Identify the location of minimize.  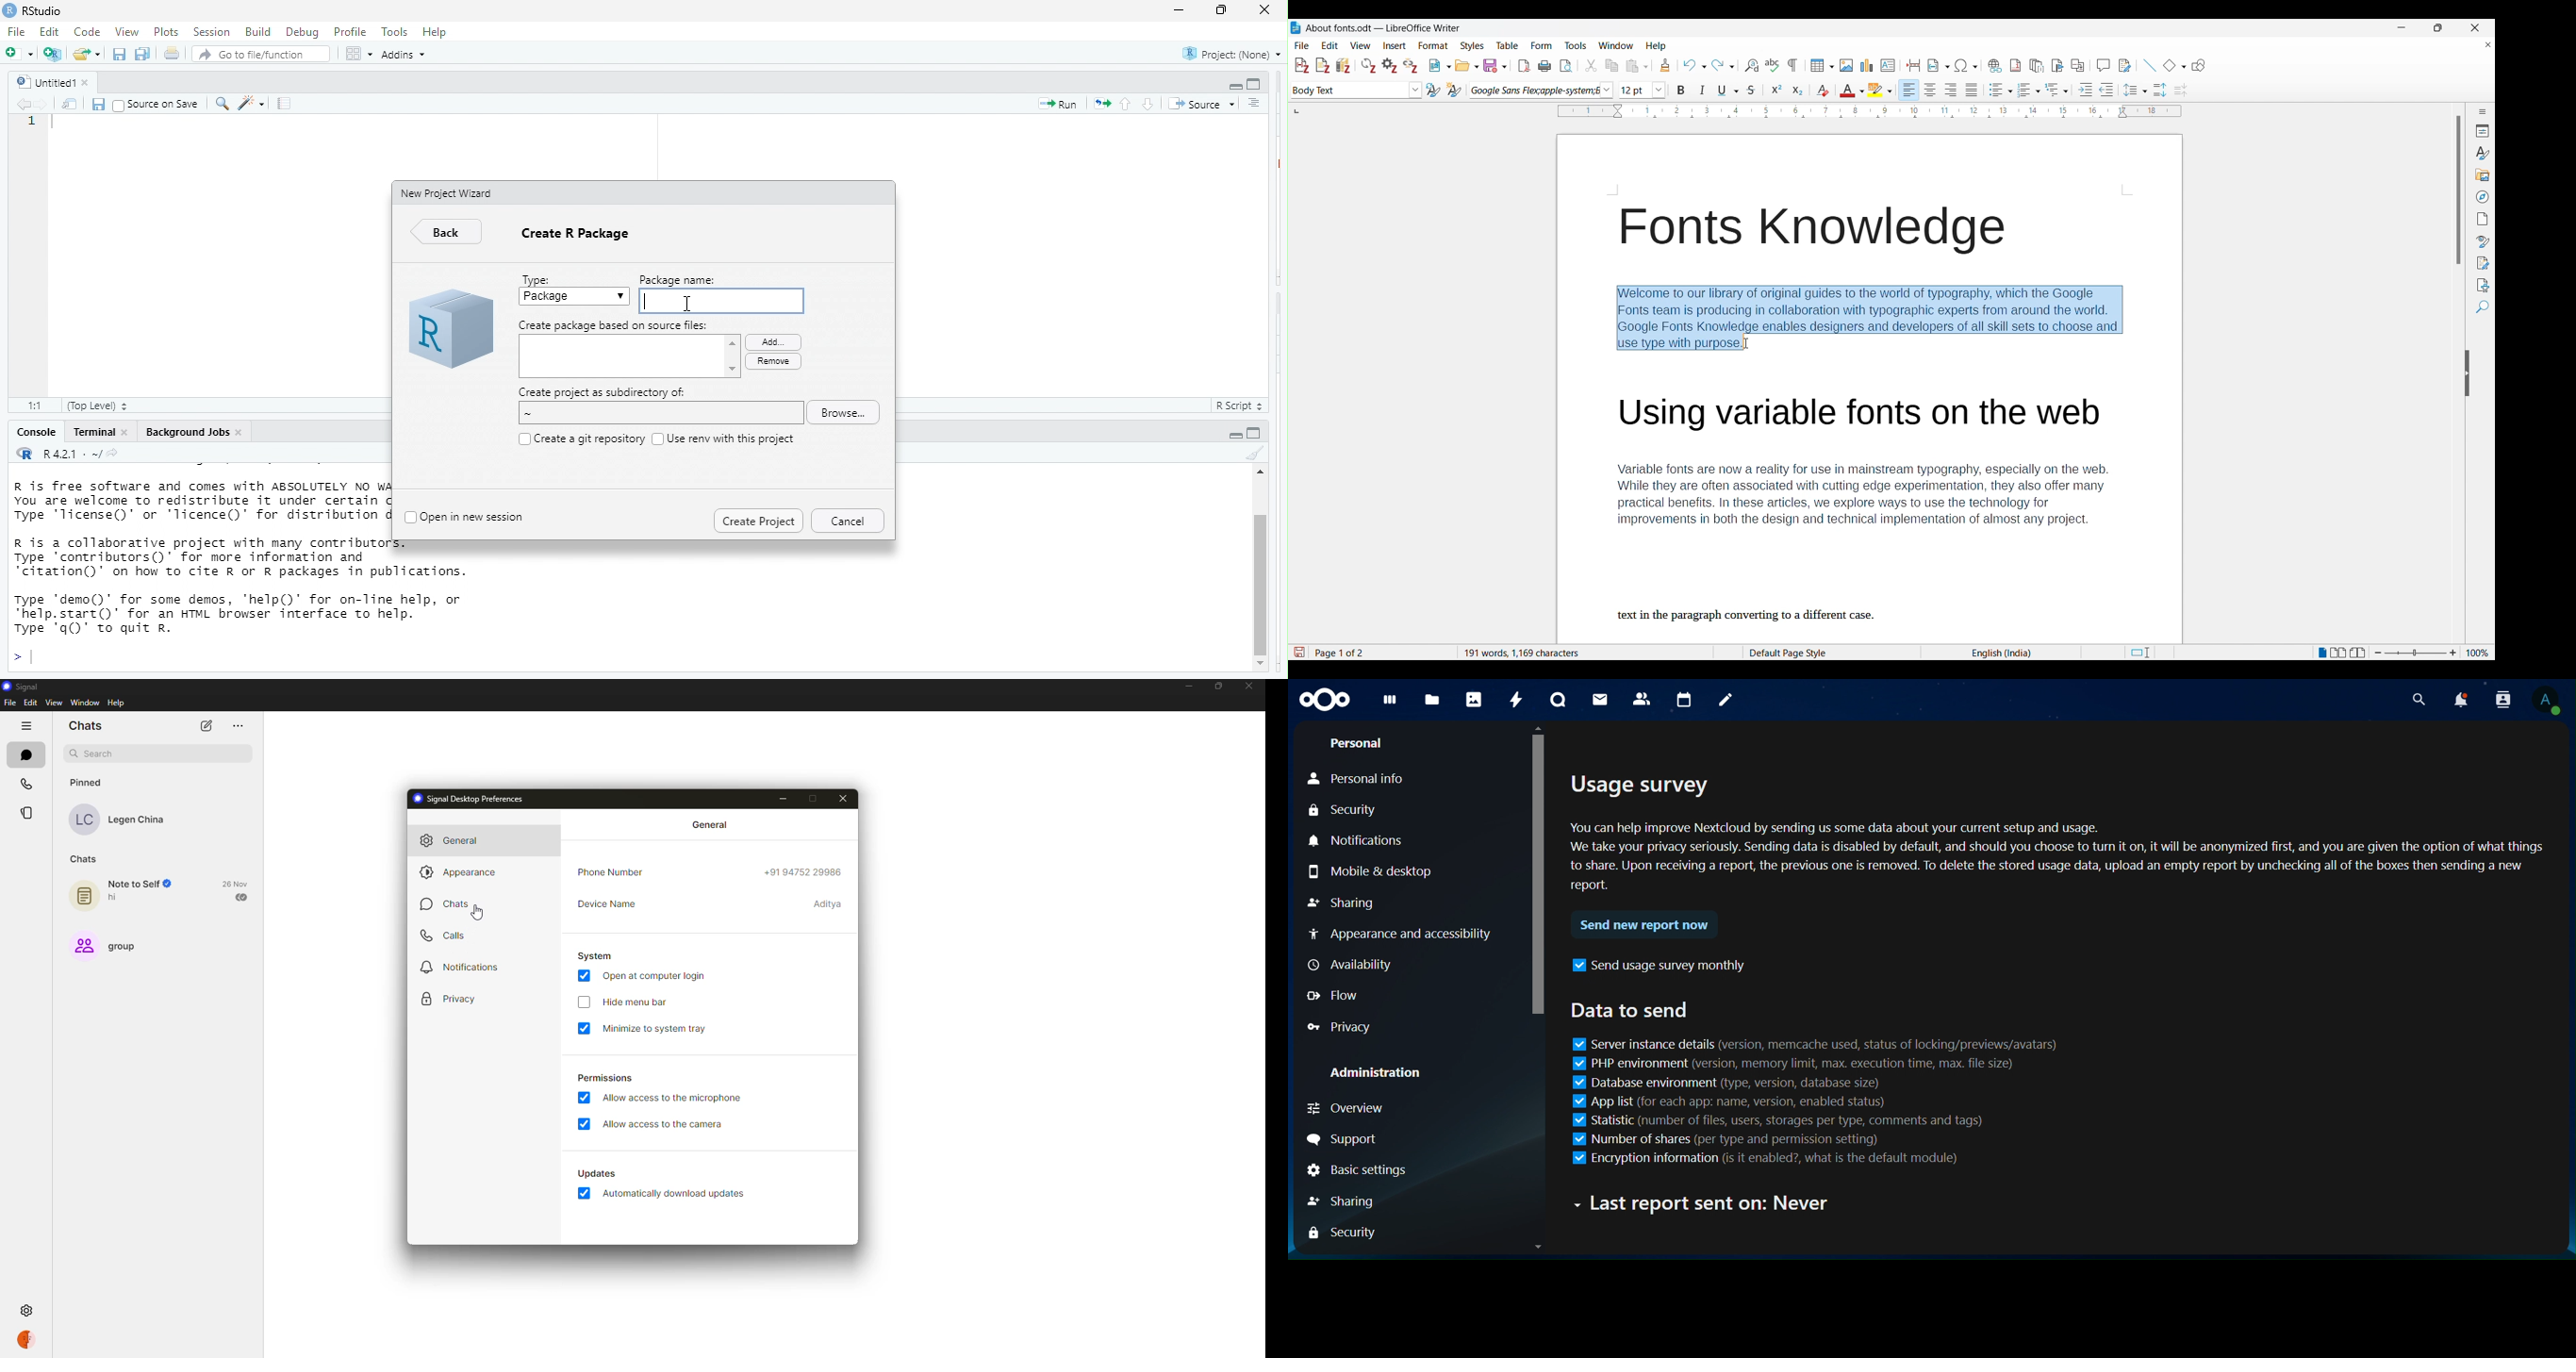
(1179, 10).